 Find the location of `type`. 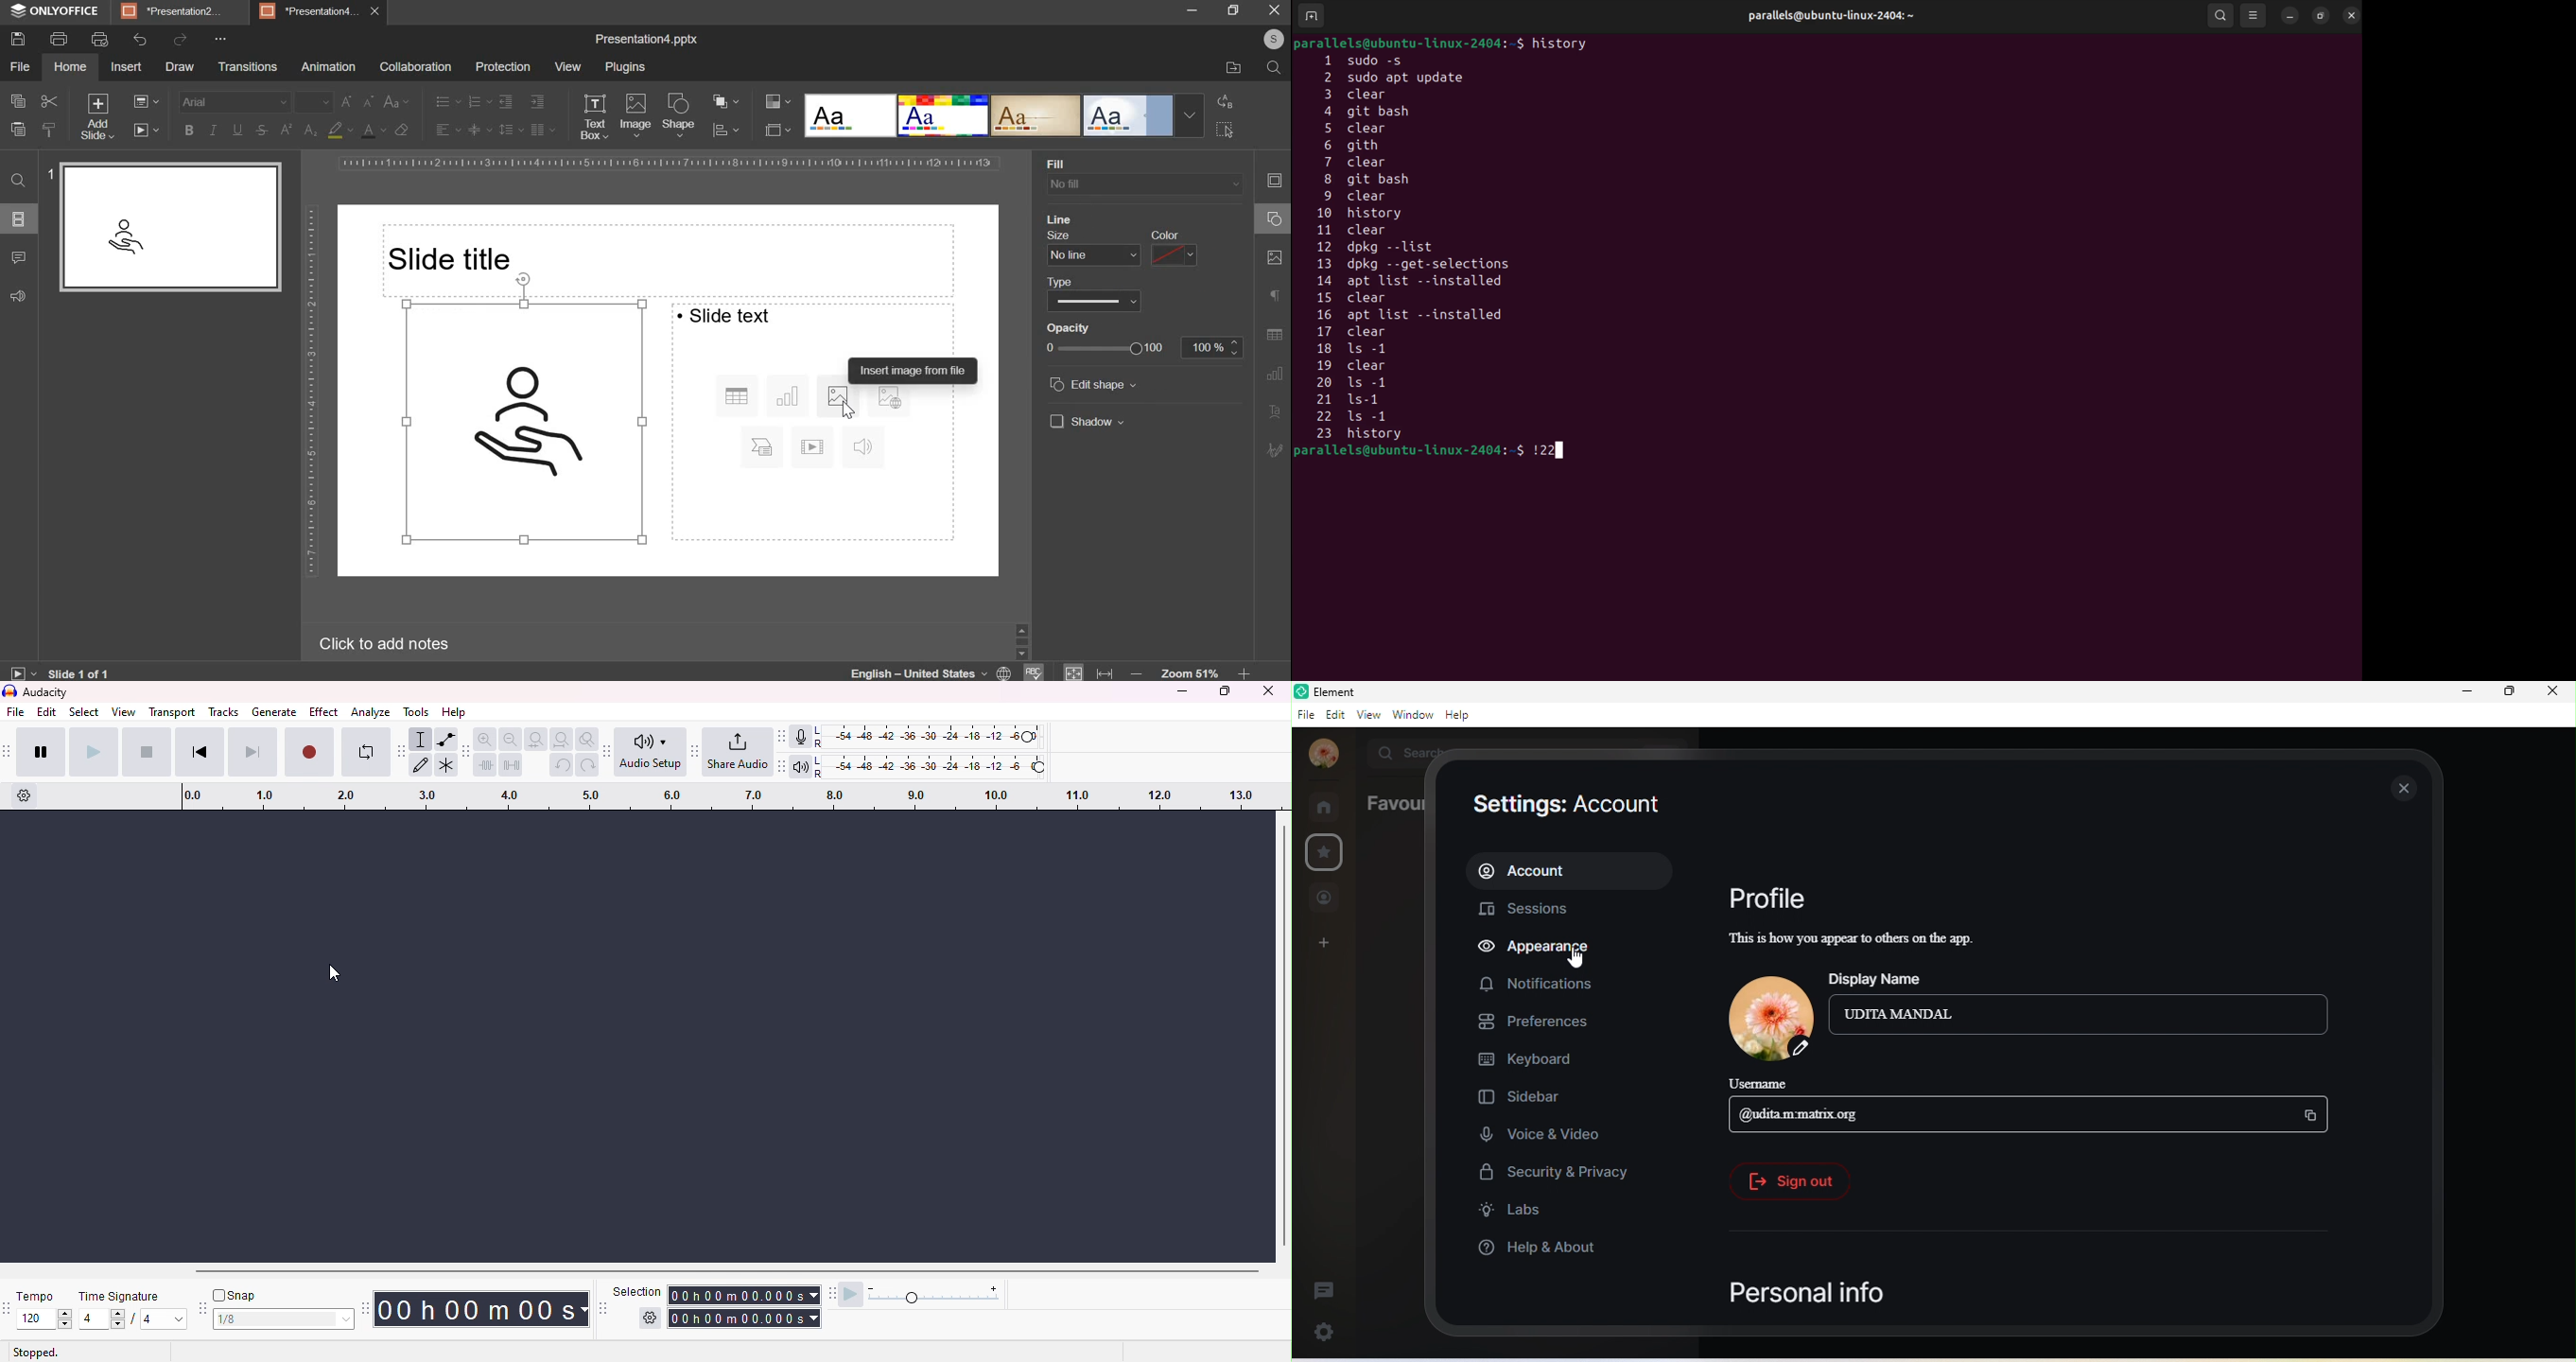

type is located at coordinates (1063, 282).